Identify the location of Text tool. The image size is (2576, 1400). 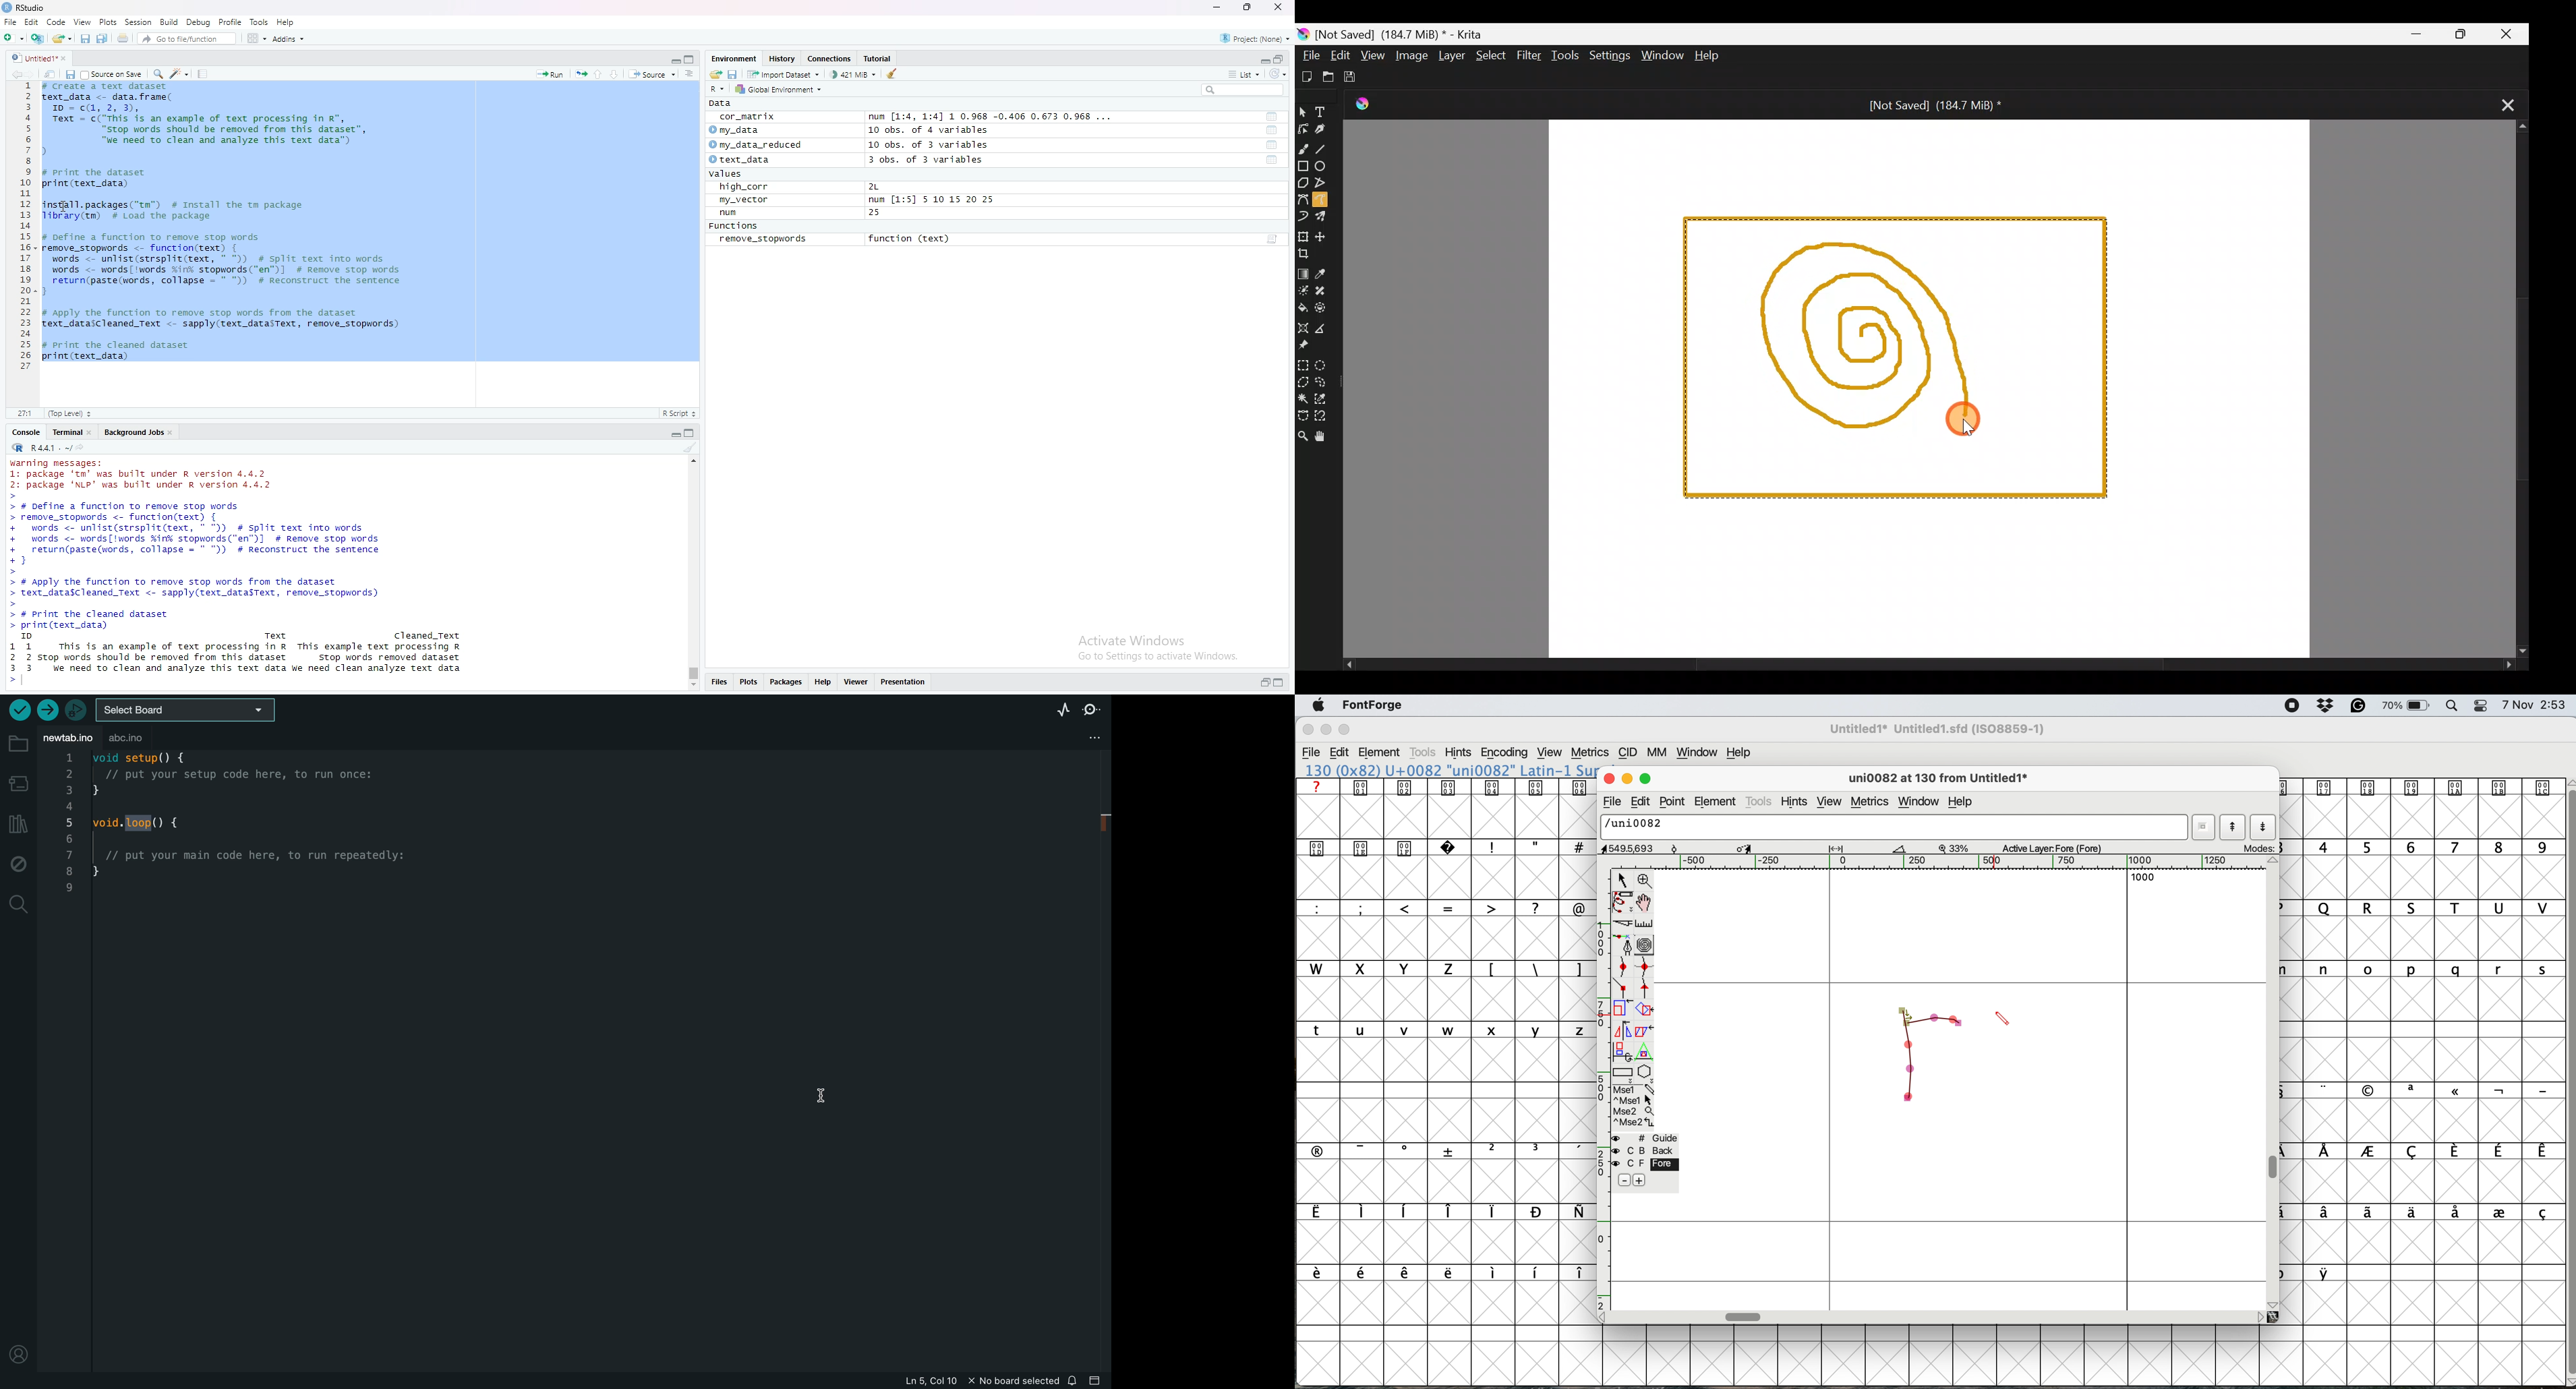
(1325, 110).